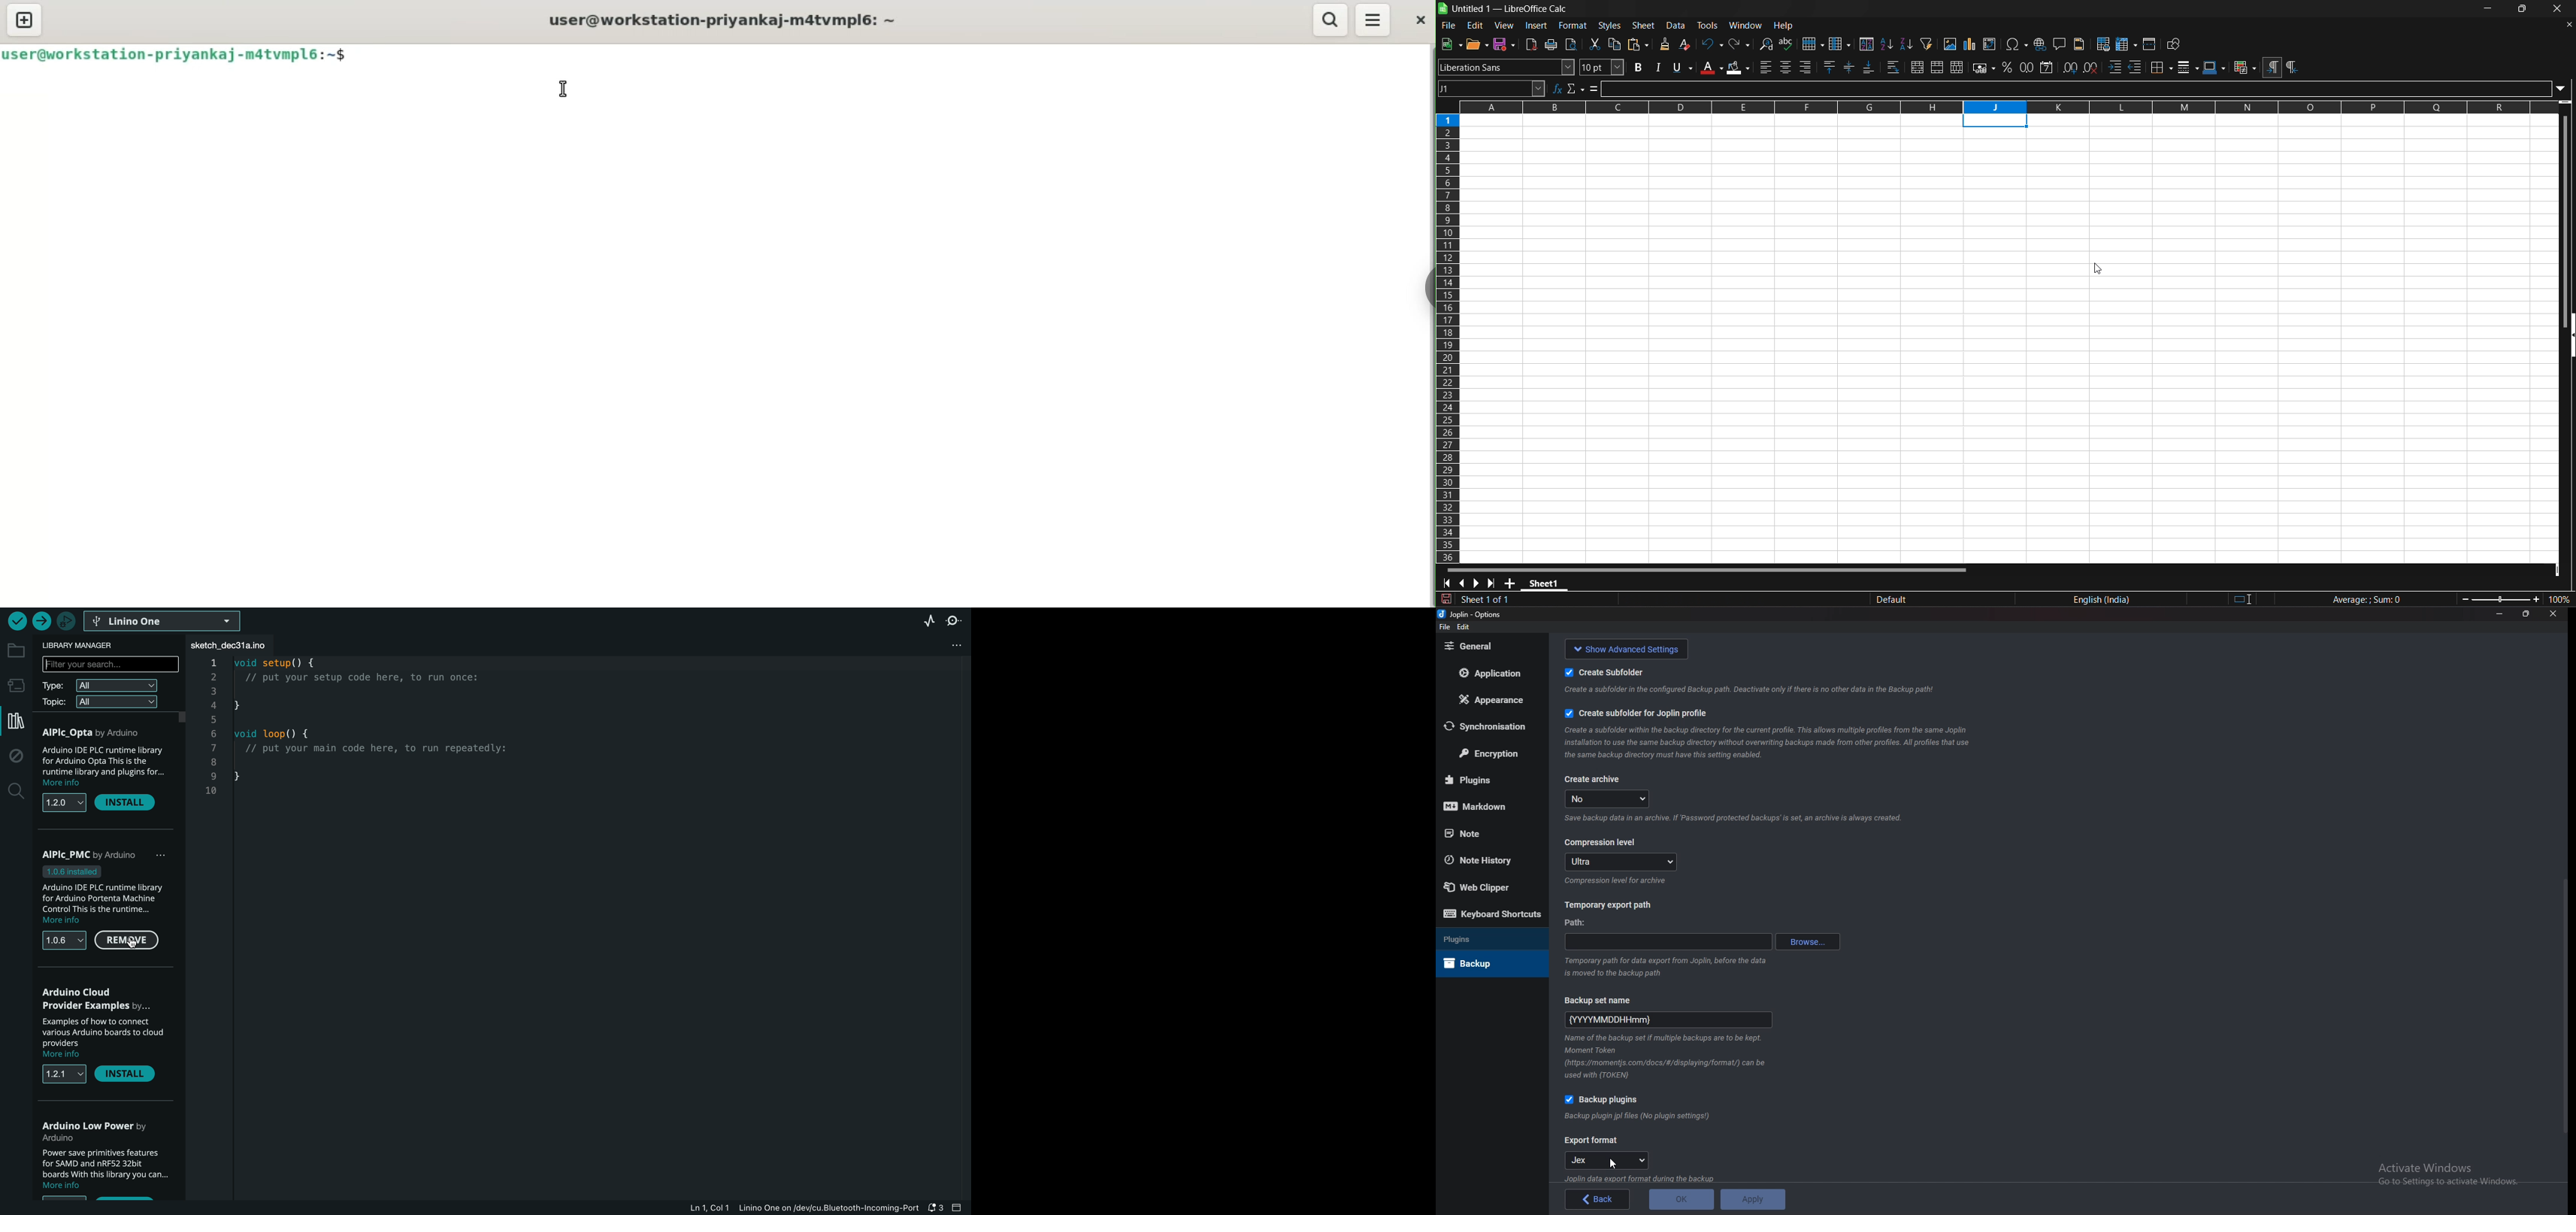 This screenshot has height=1232, width=2576. What do you see at coordinates (731, 20) in the screenshot?
I see `user@workstation-priyankaj-m4tvmpl6: ~` at bounding box center [731, 20].